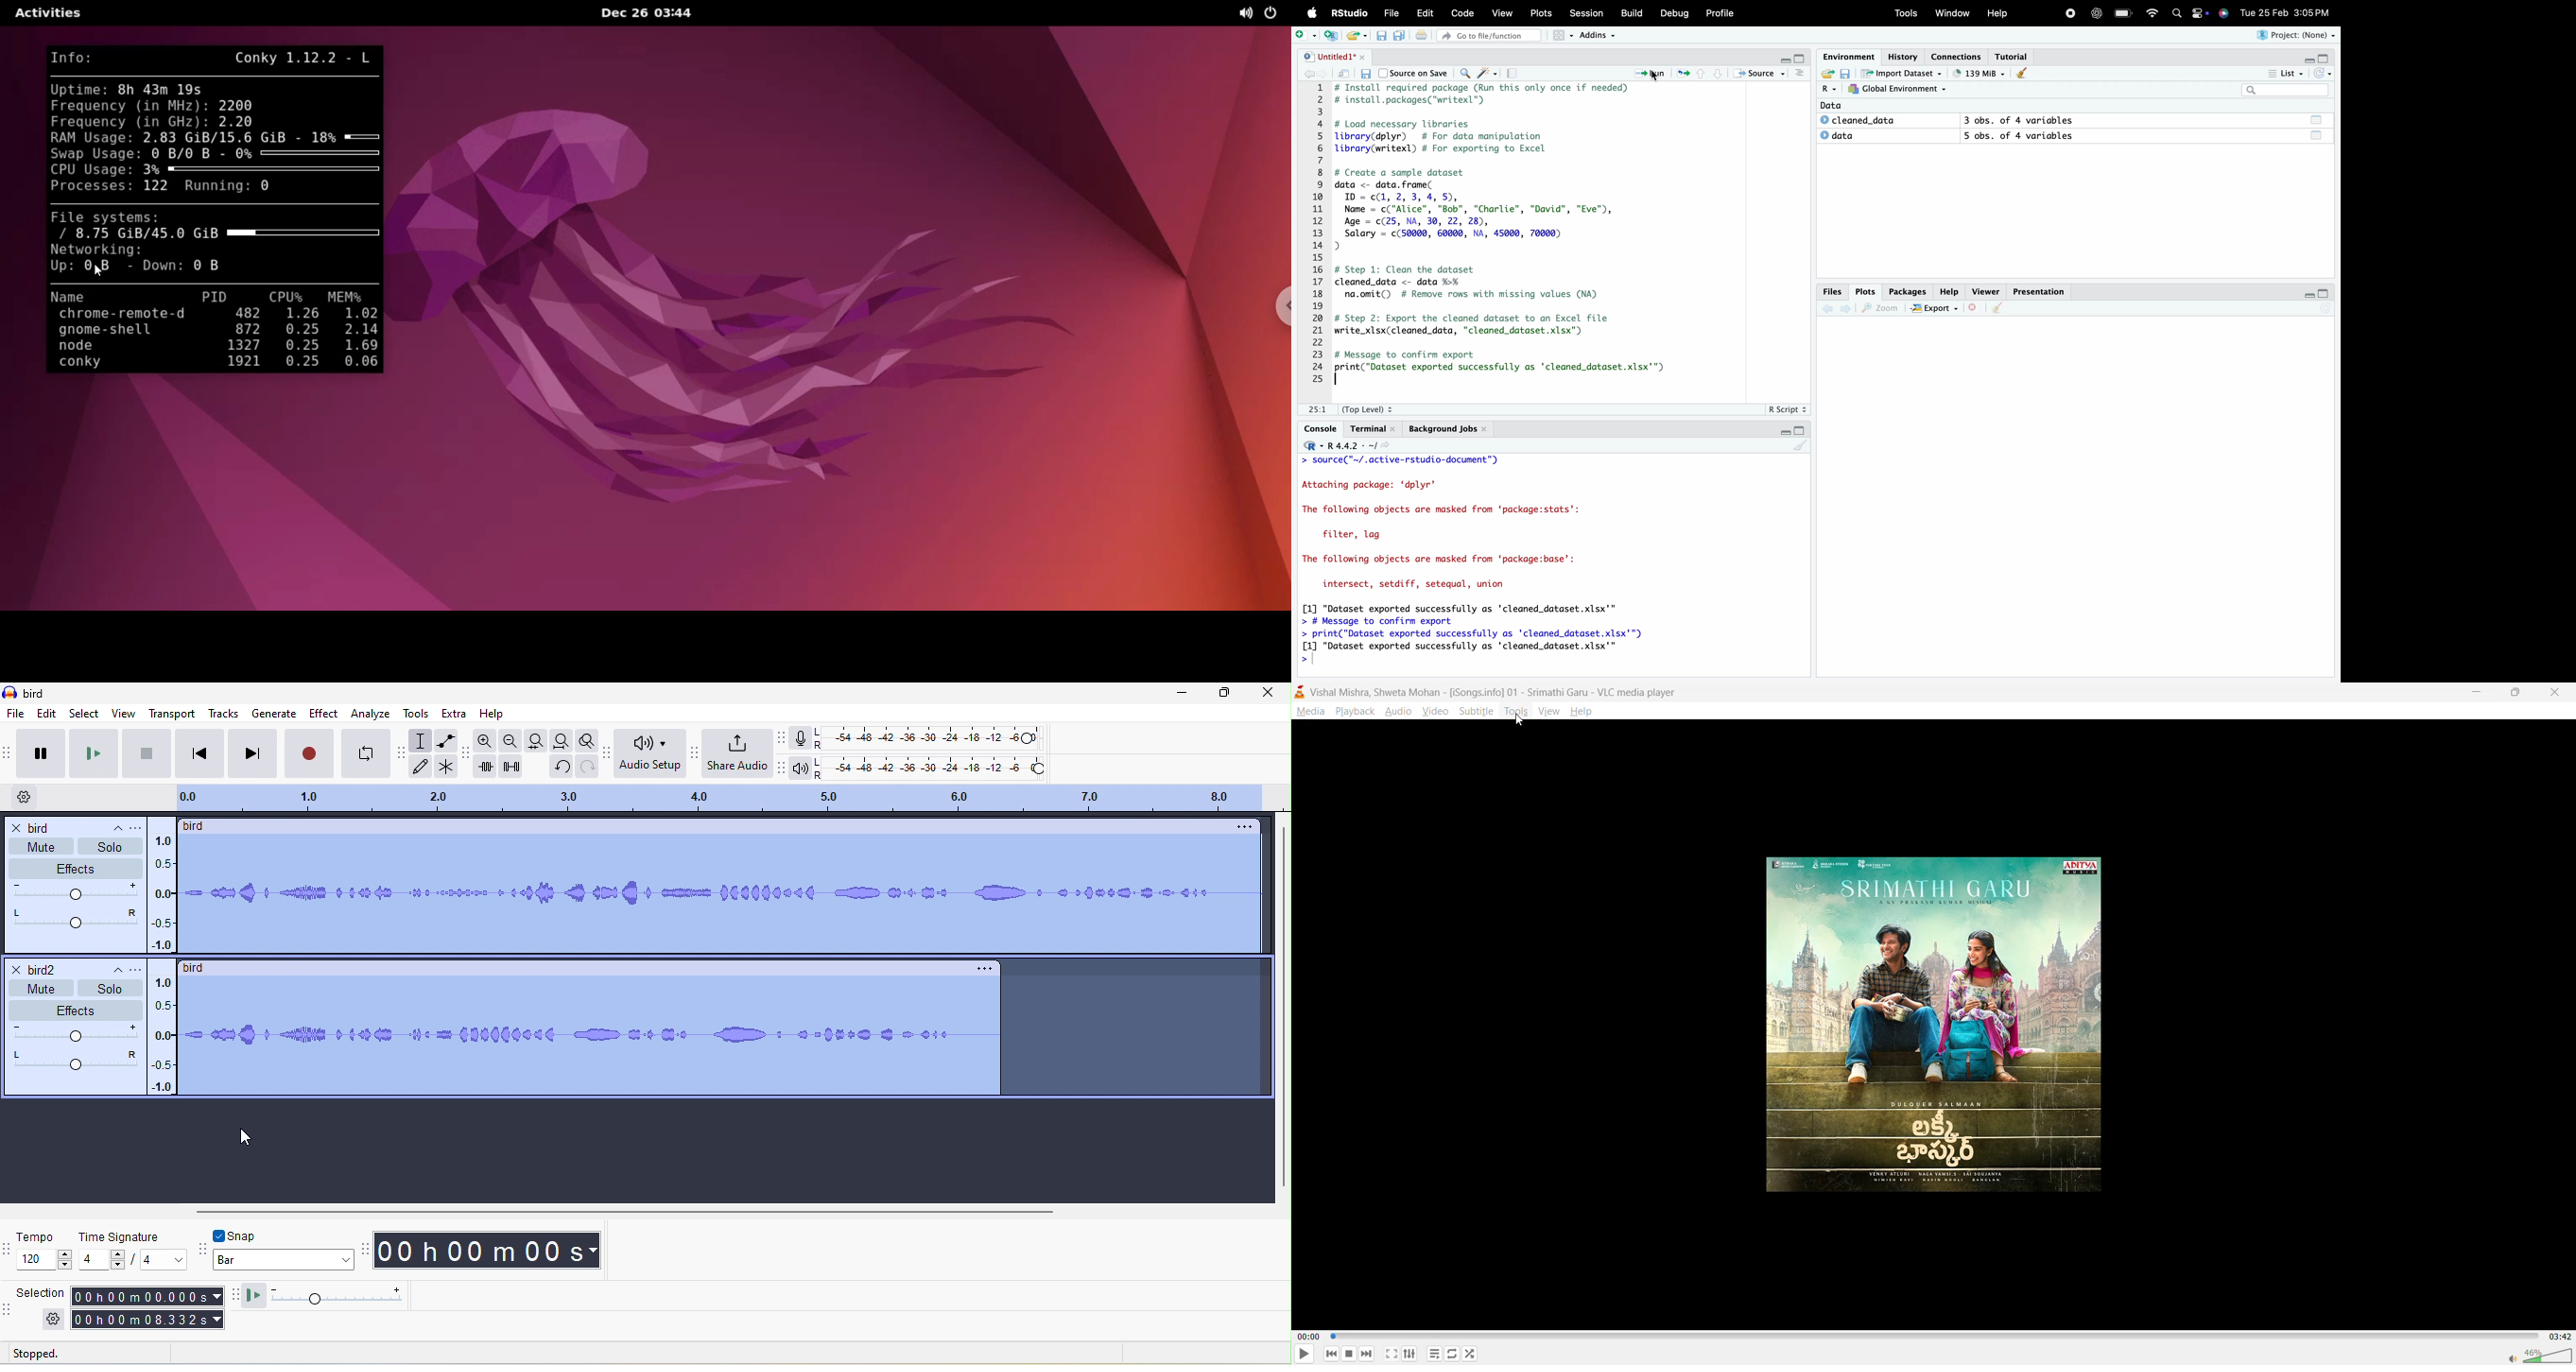 The height and width of the screenshot is (1372, 2576). What do you see at coordinates (44, 1253) in the screenshot?
I see `tempo` at bounding box center [44, 1253].